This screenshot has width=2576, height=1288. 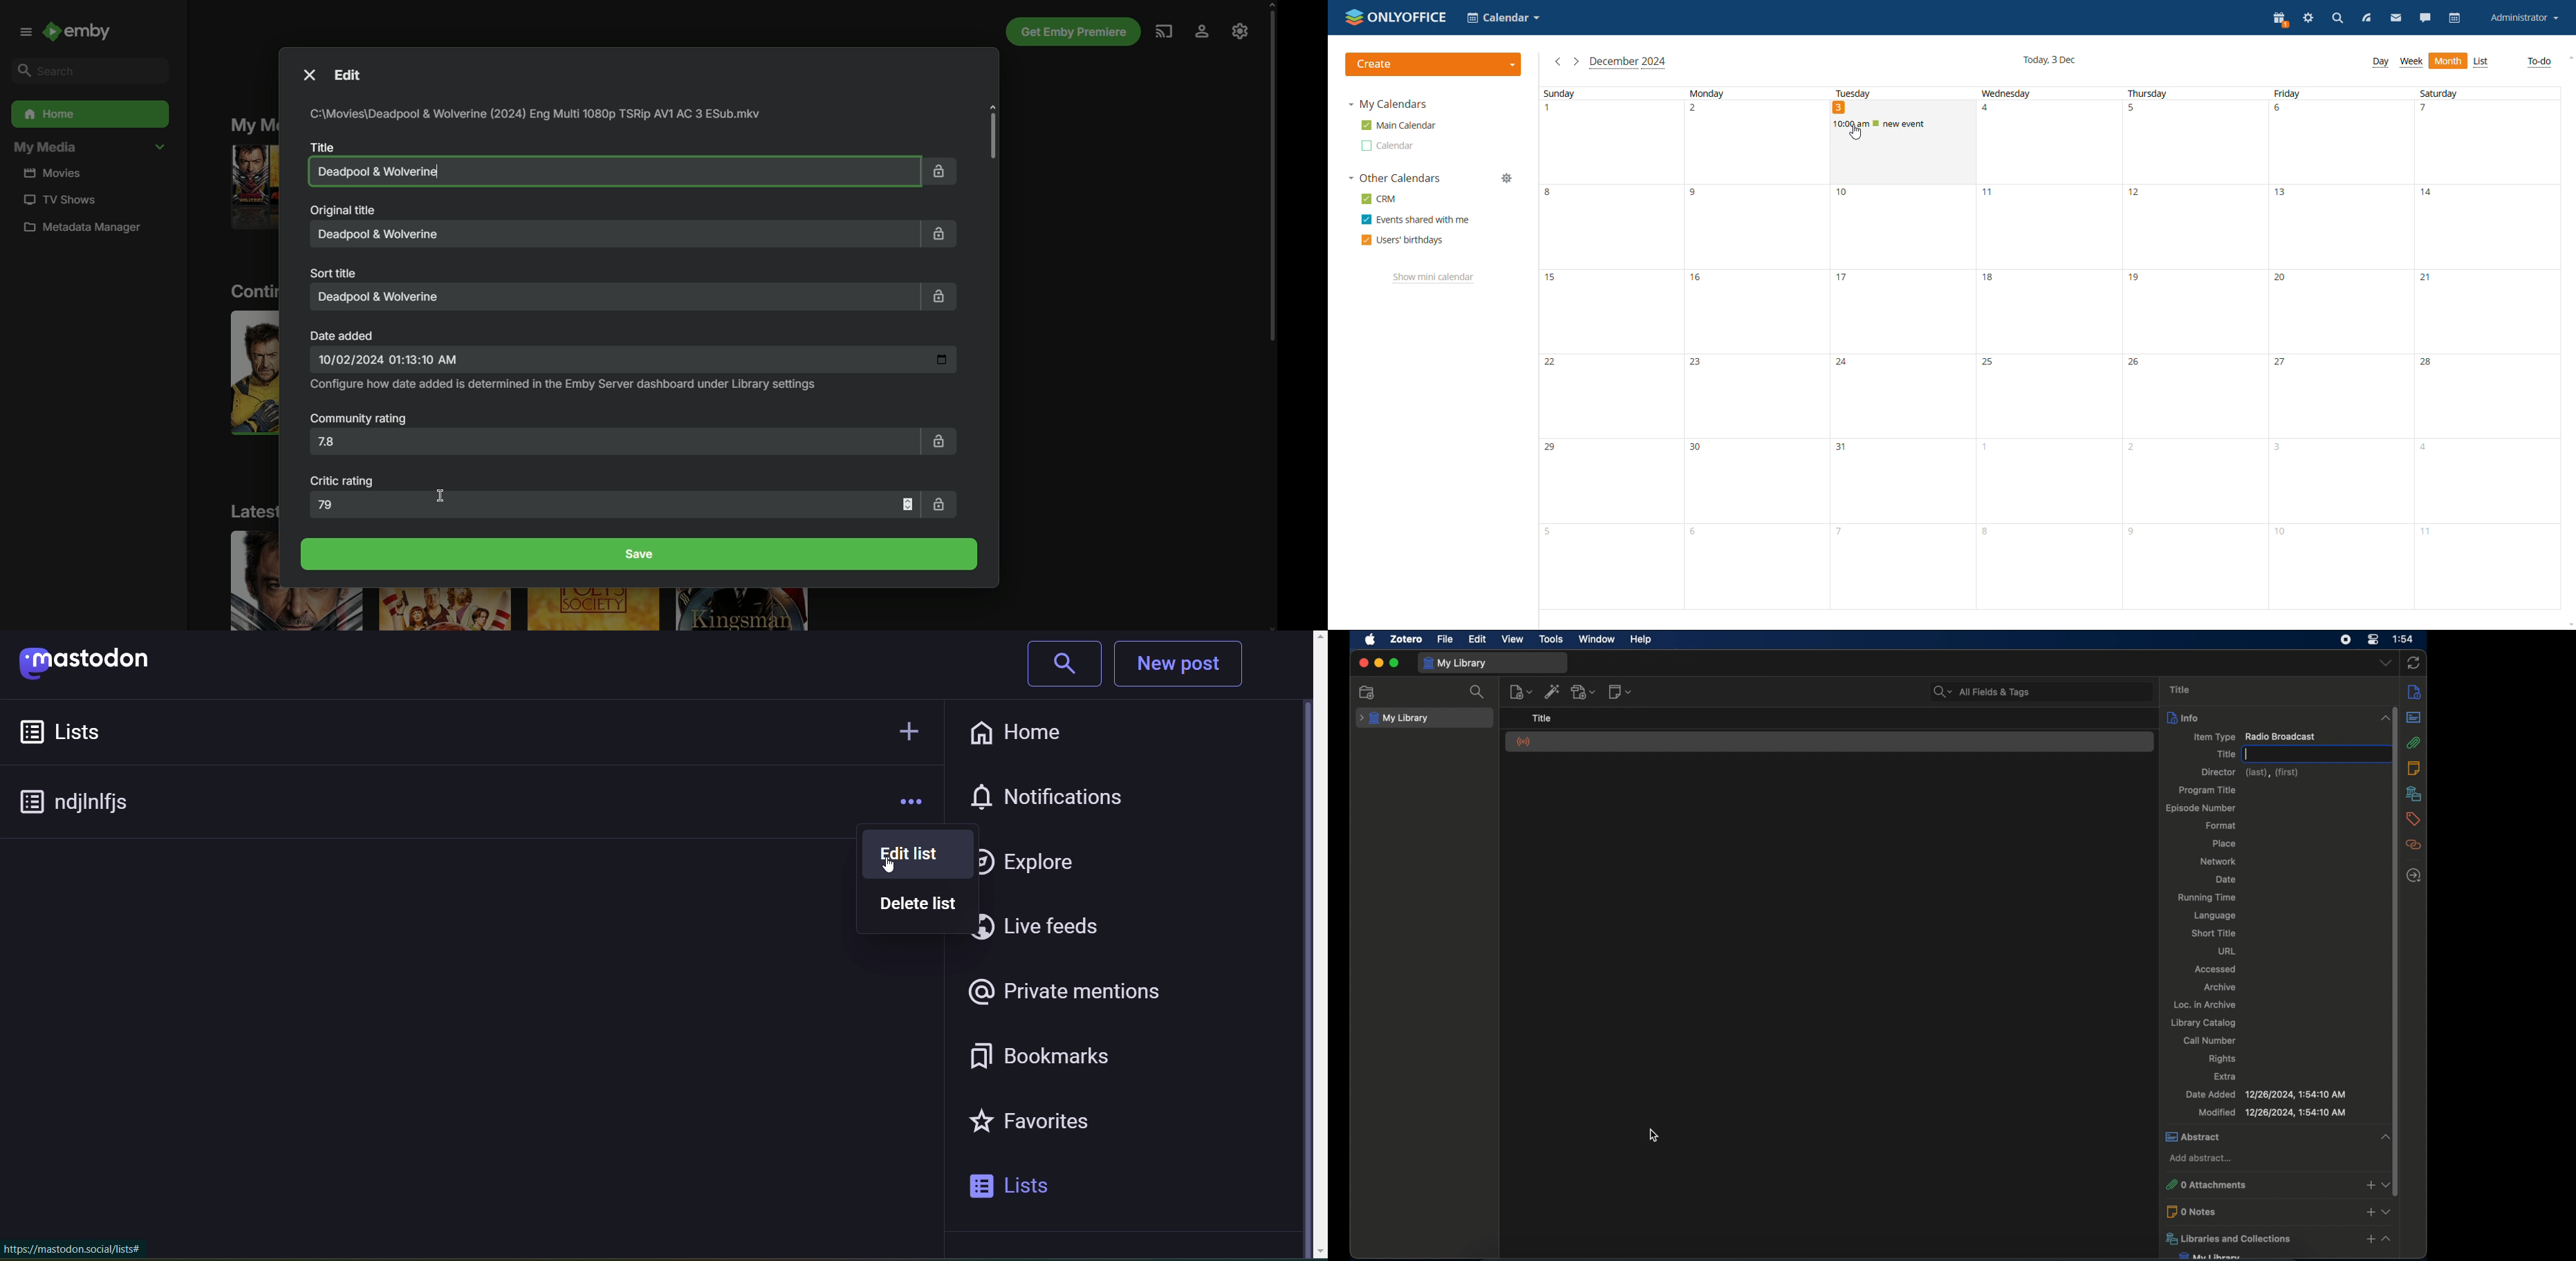 What do you see at coordinates (1854, 133) in the screenshot?
I see `cursor` at bounding box center [1854, 133].